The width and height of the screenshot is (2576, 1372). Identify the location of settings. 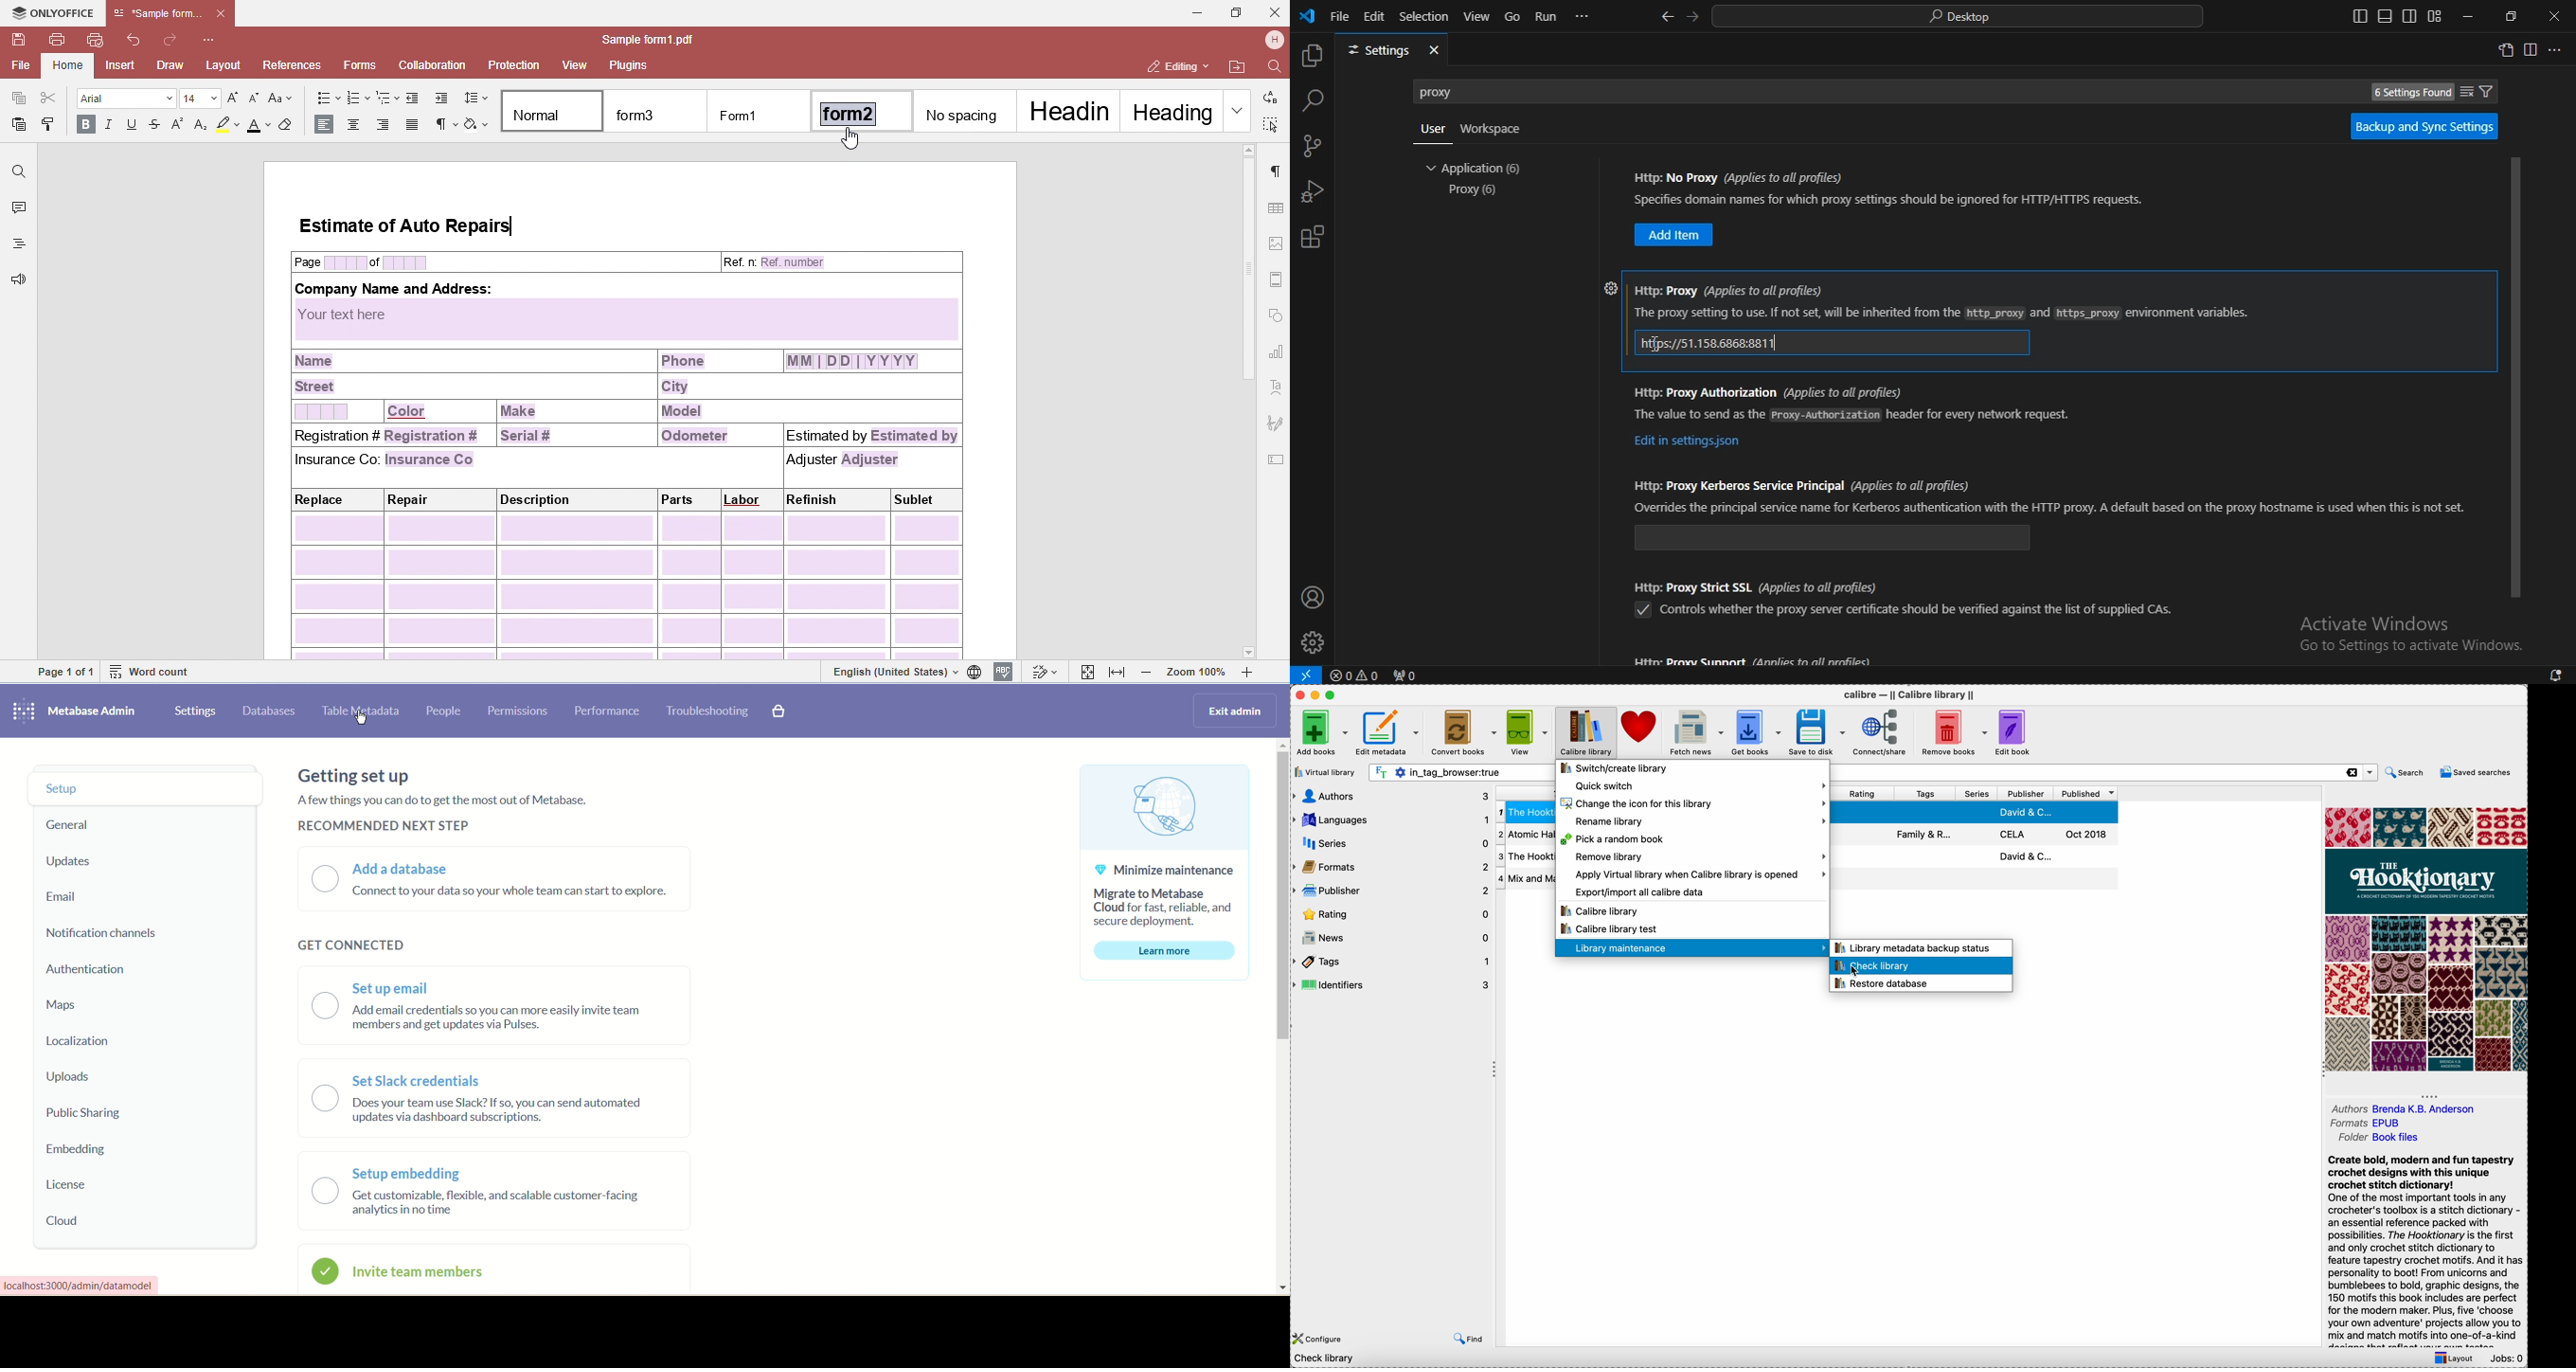
(196, 712).